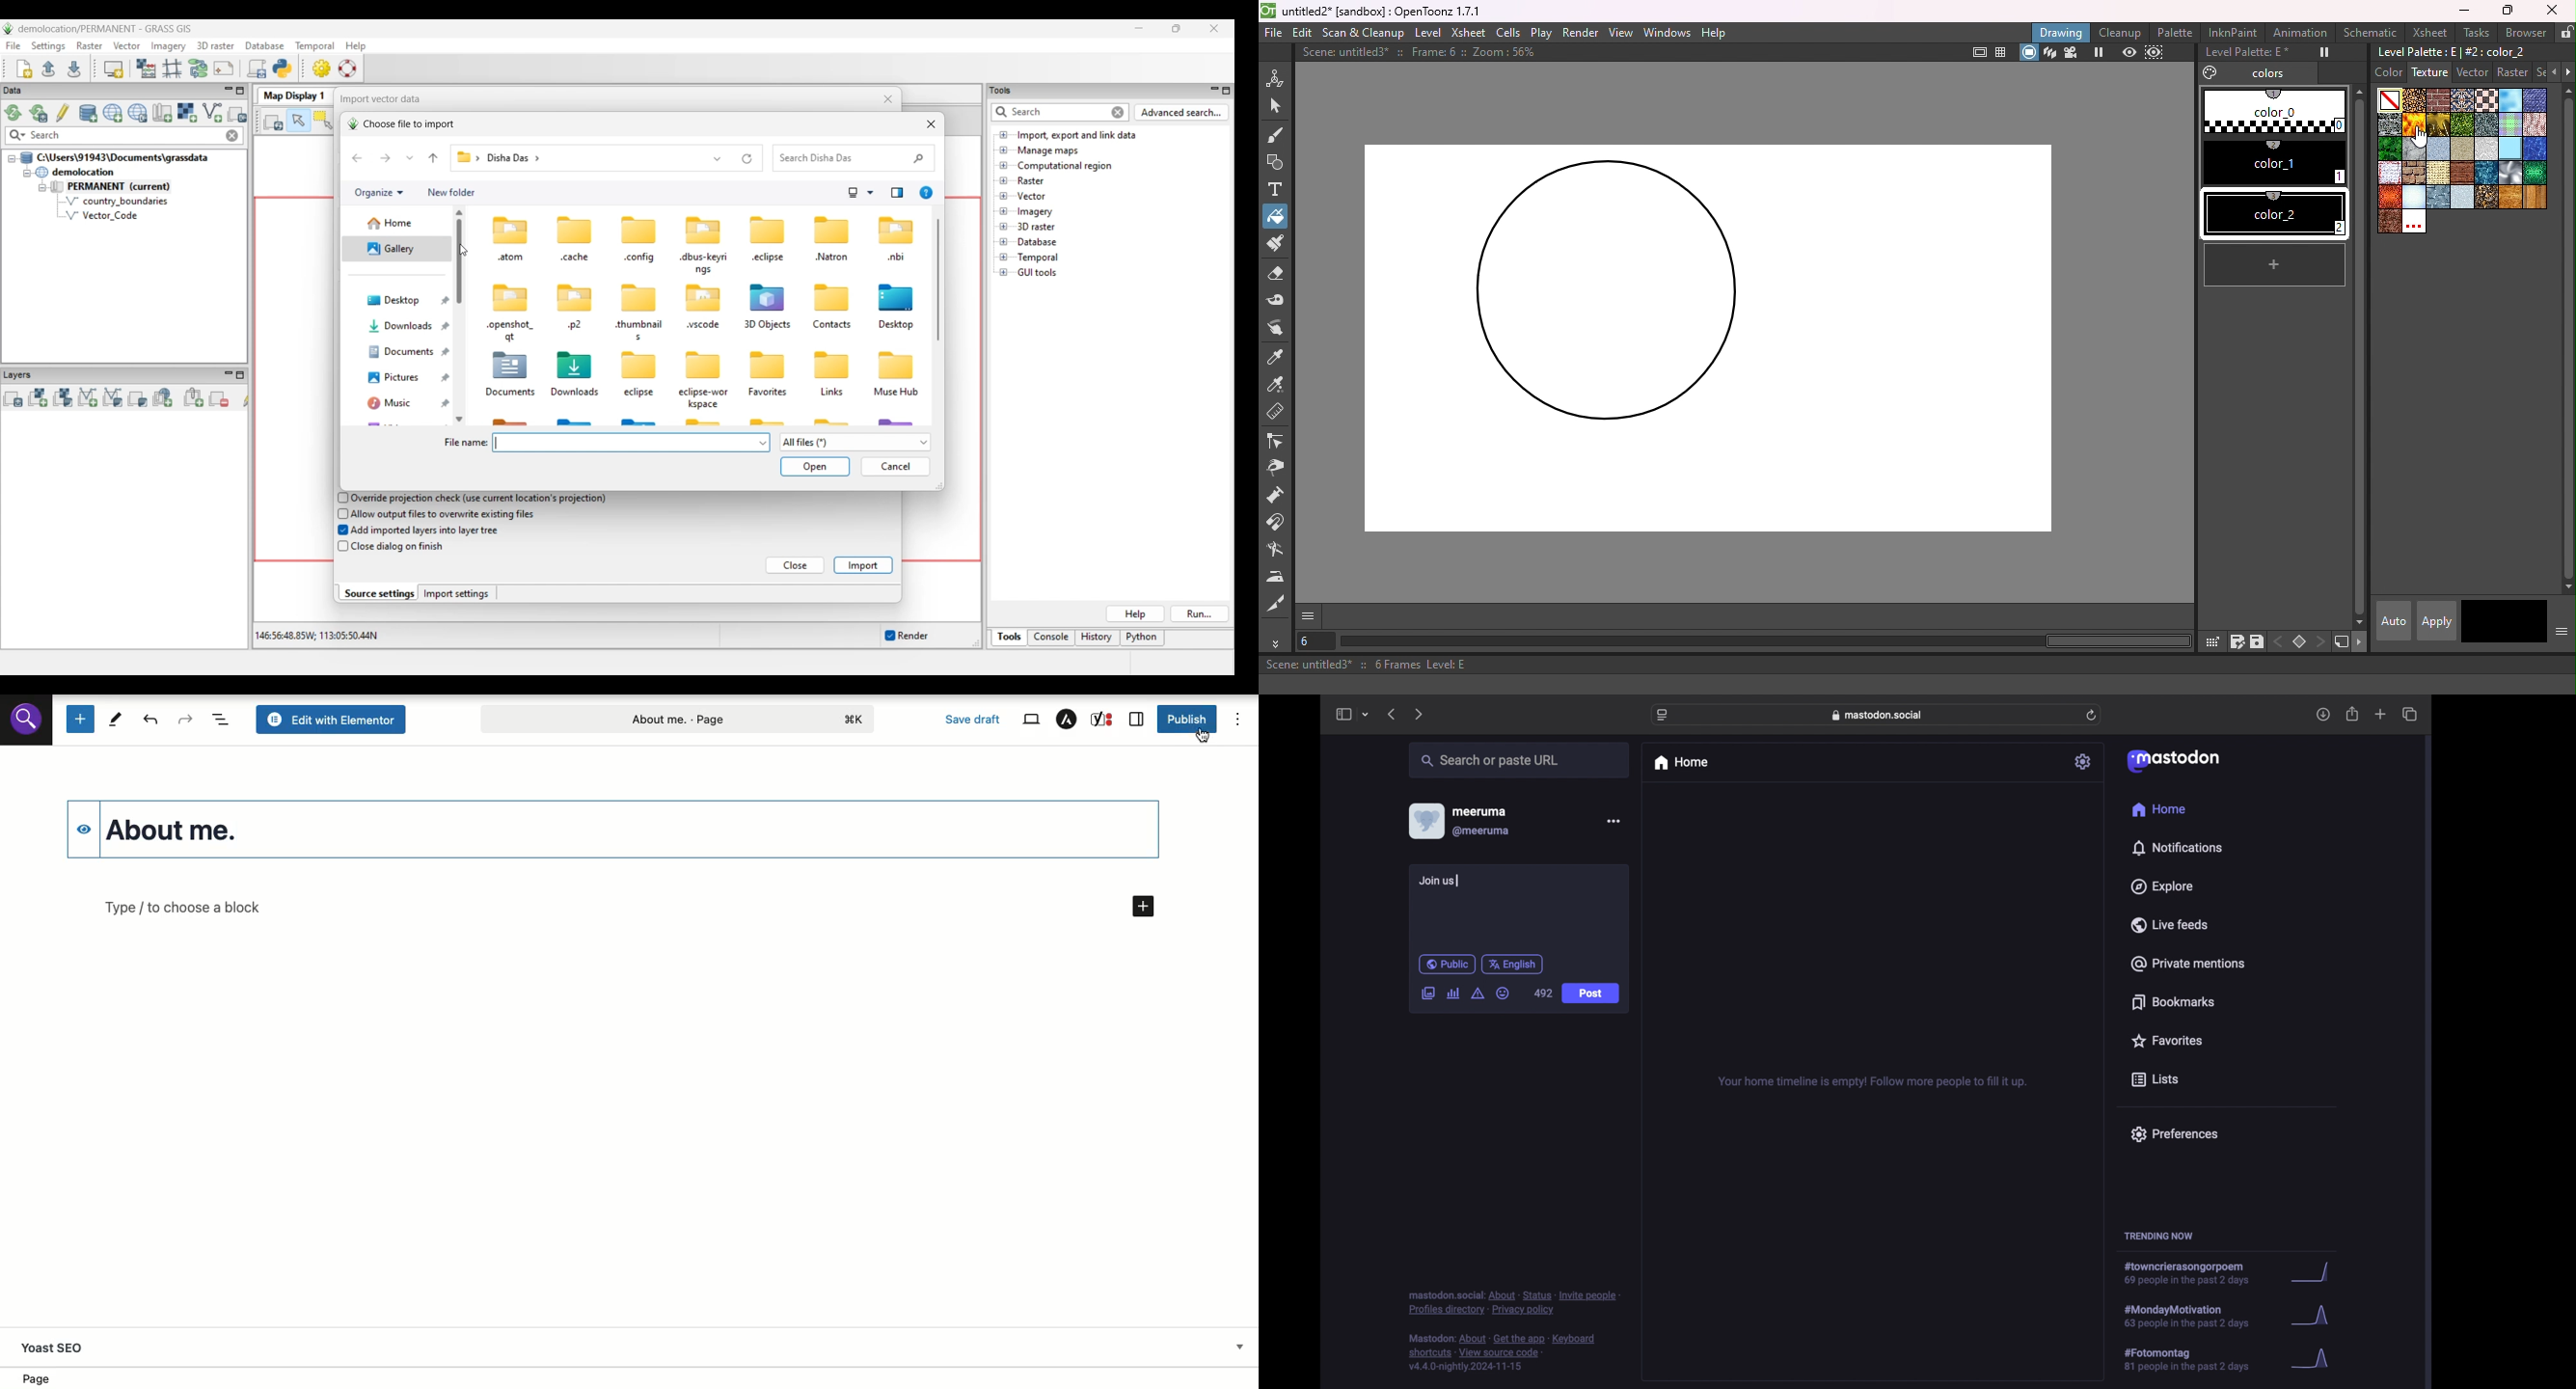  What do you see at coordinates (2195, 1315) in the screenshot?
I see `hashtag trend` at bounding box center [2195, 1315].